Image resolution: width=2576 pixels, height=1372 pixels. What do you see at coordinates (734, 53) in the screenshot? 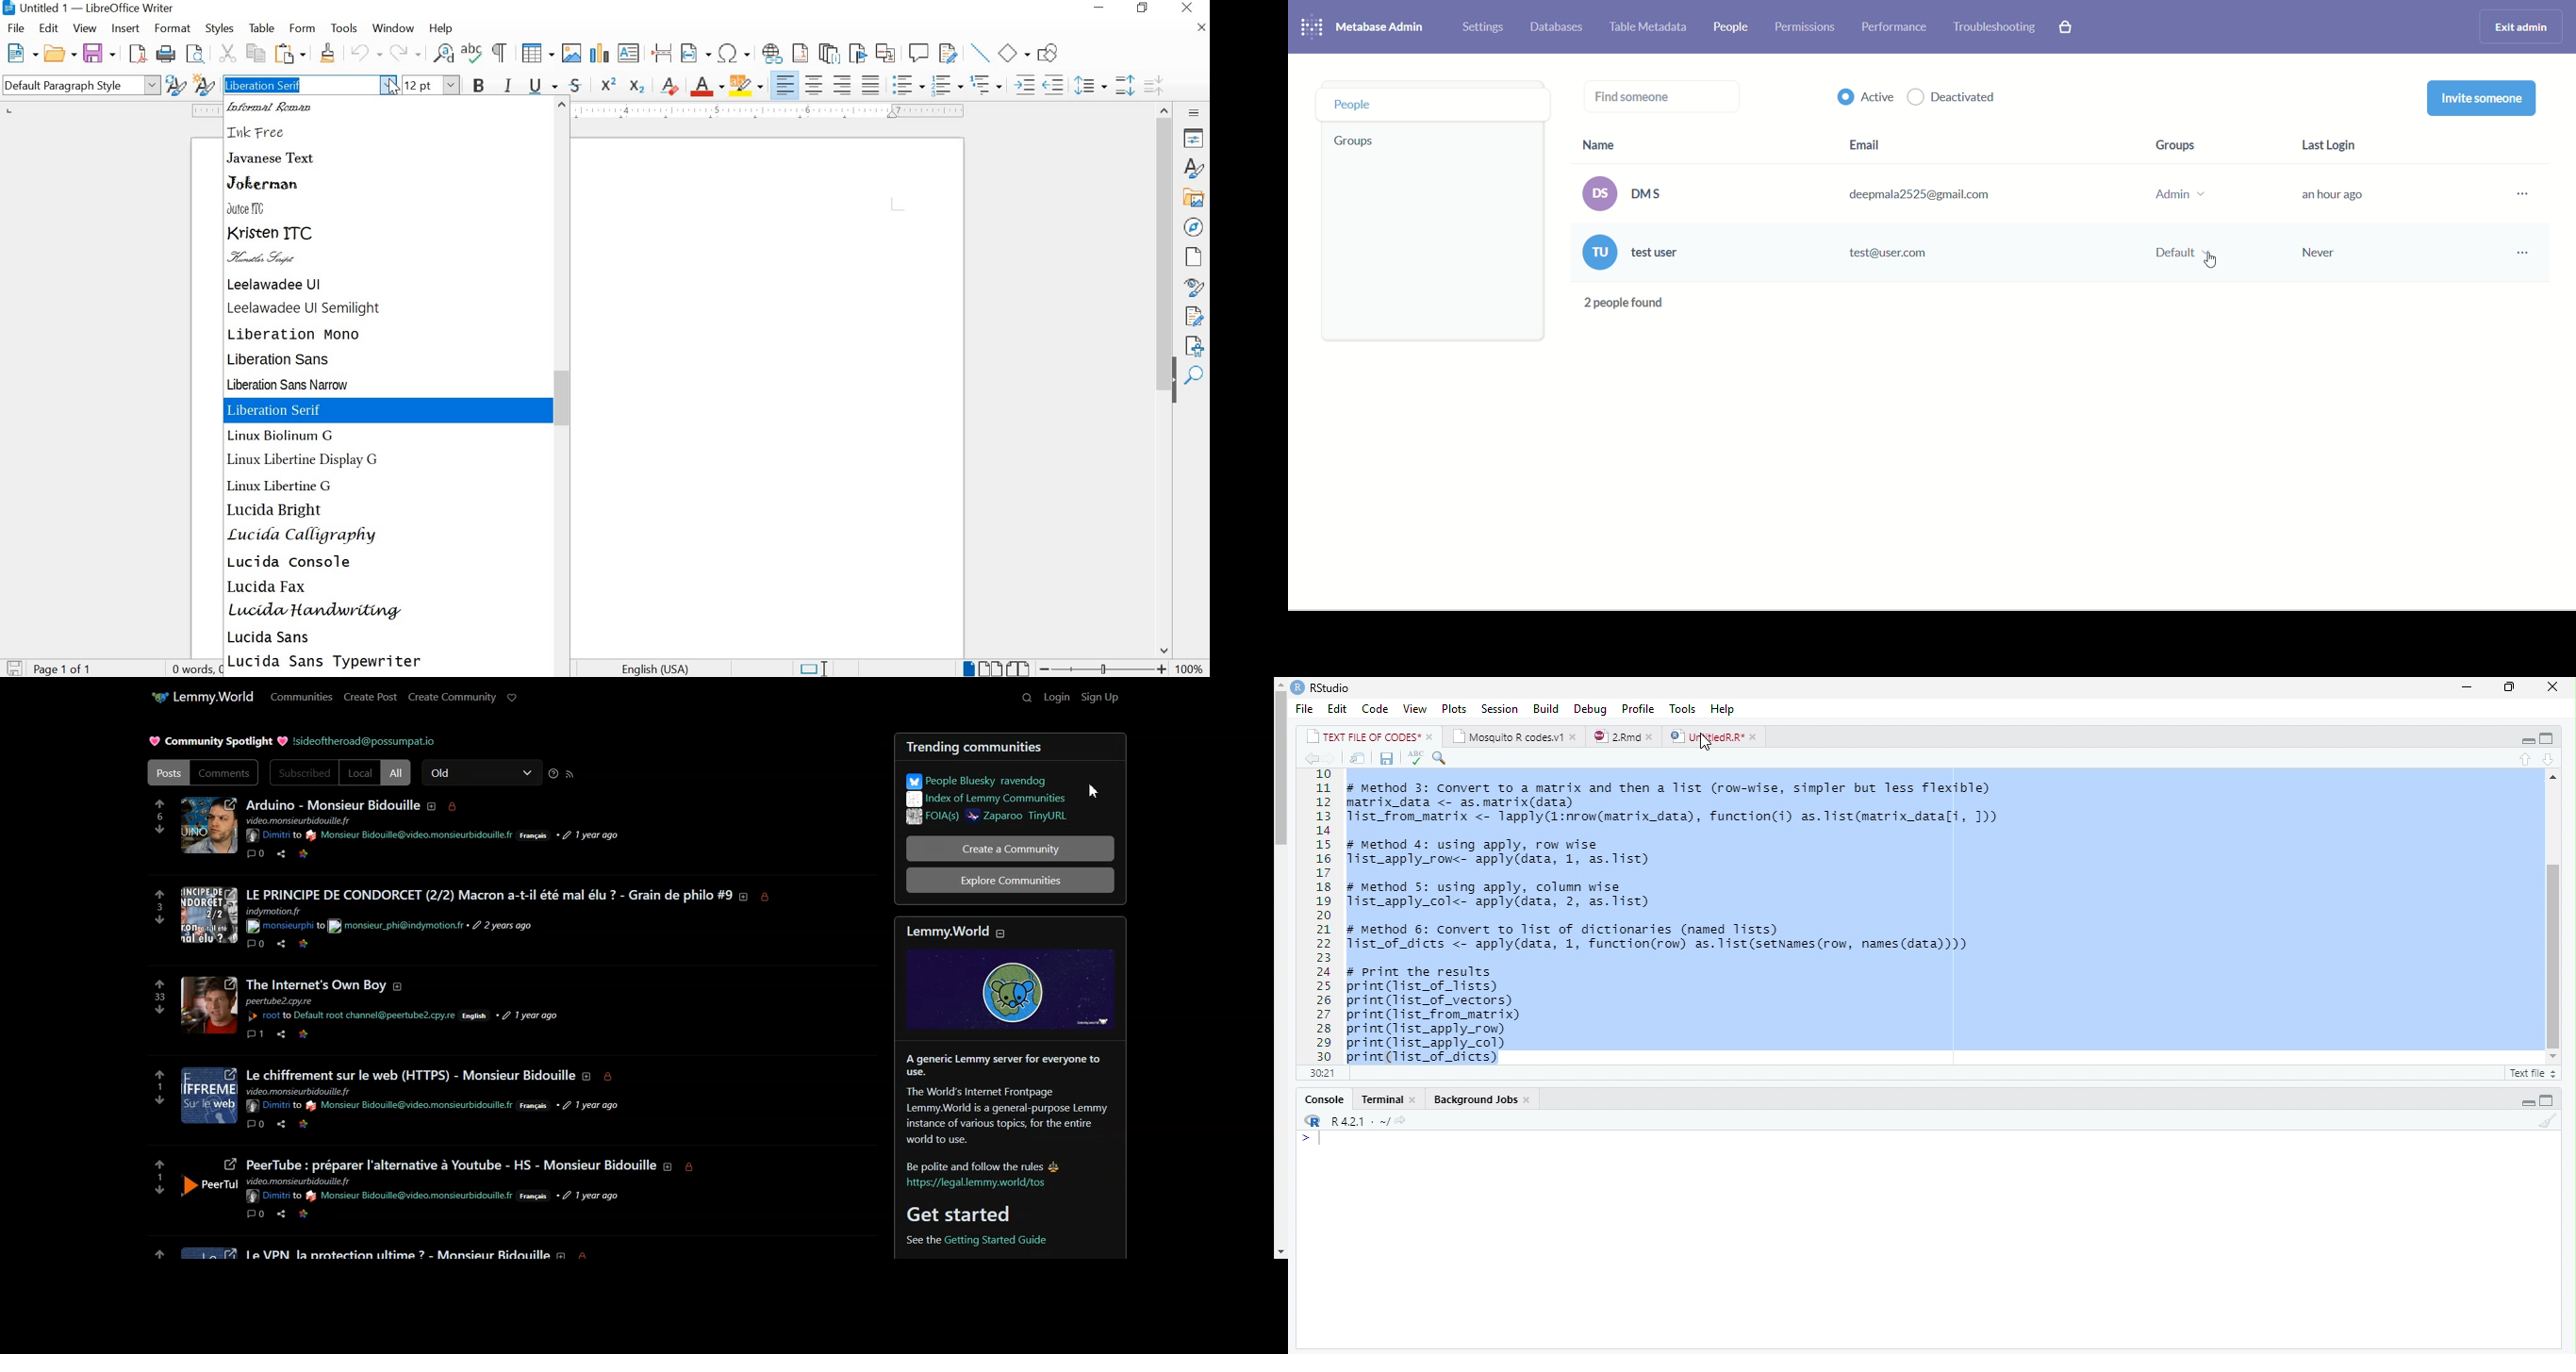
I see `INSERT SPECIAL CHARACTERS` at bounding box center [734, 53].